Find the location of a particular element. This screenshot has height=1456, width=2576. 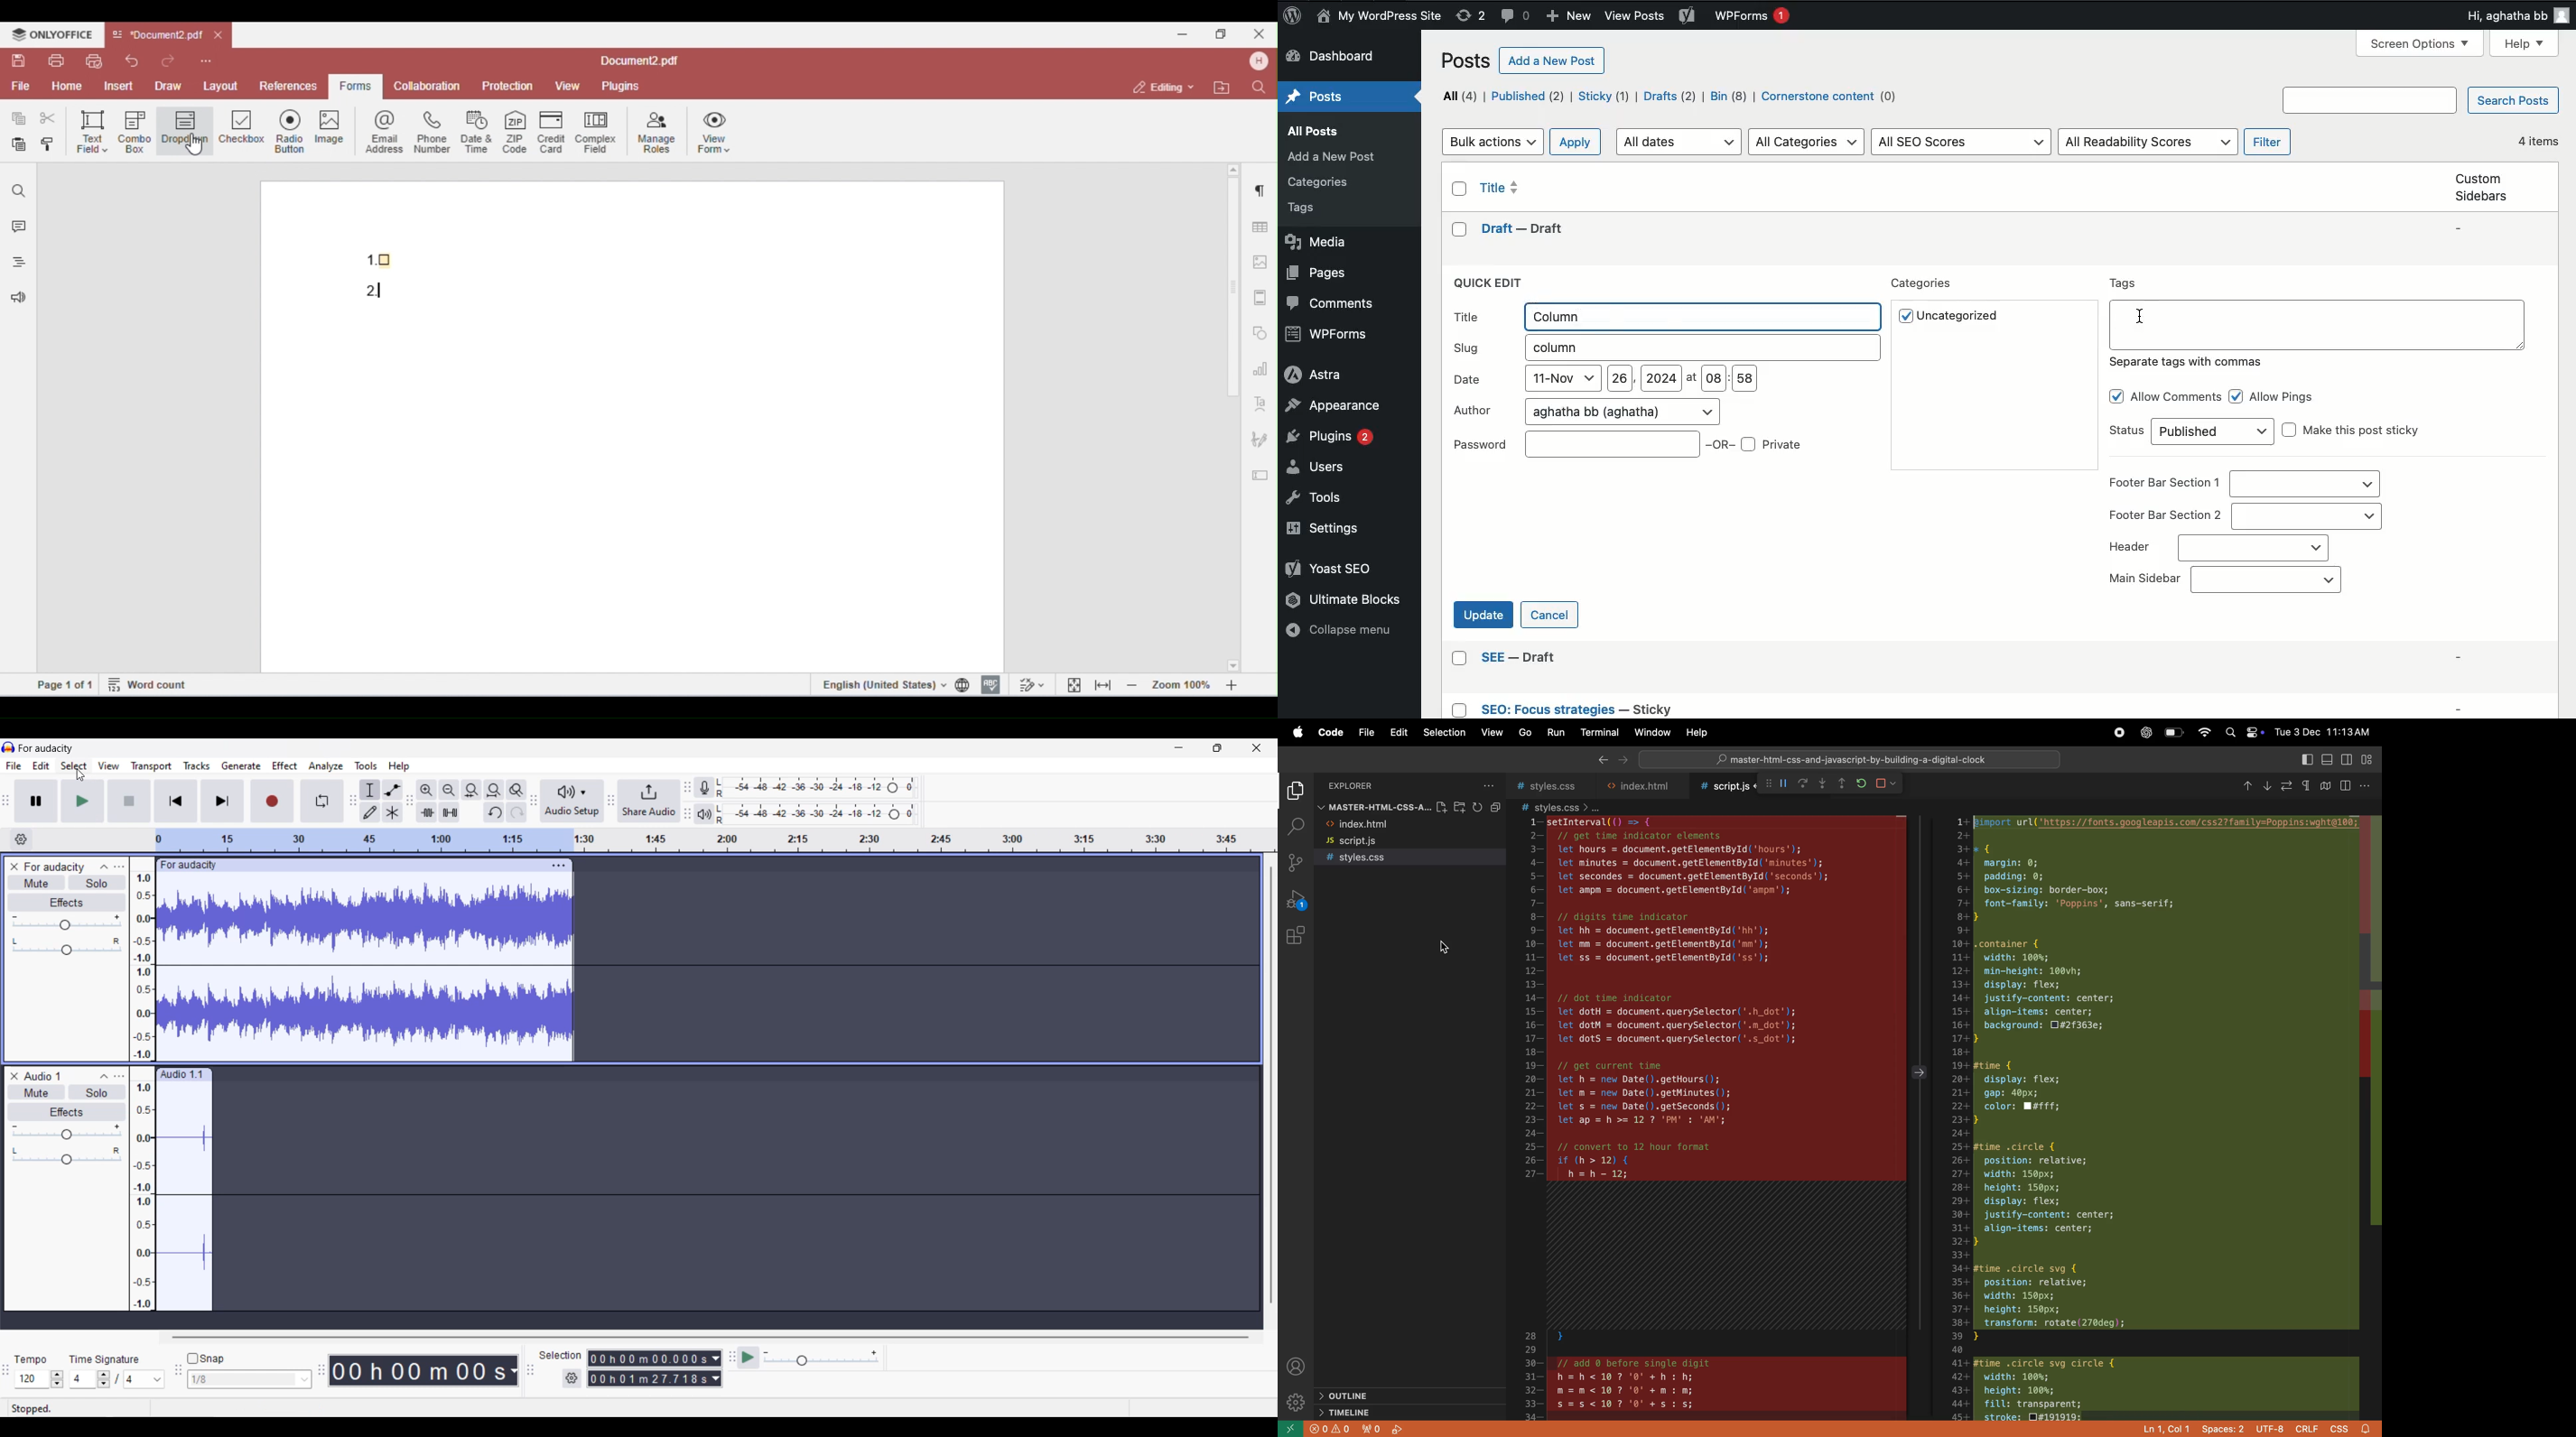

Author is located at coordinates (1586, 412).